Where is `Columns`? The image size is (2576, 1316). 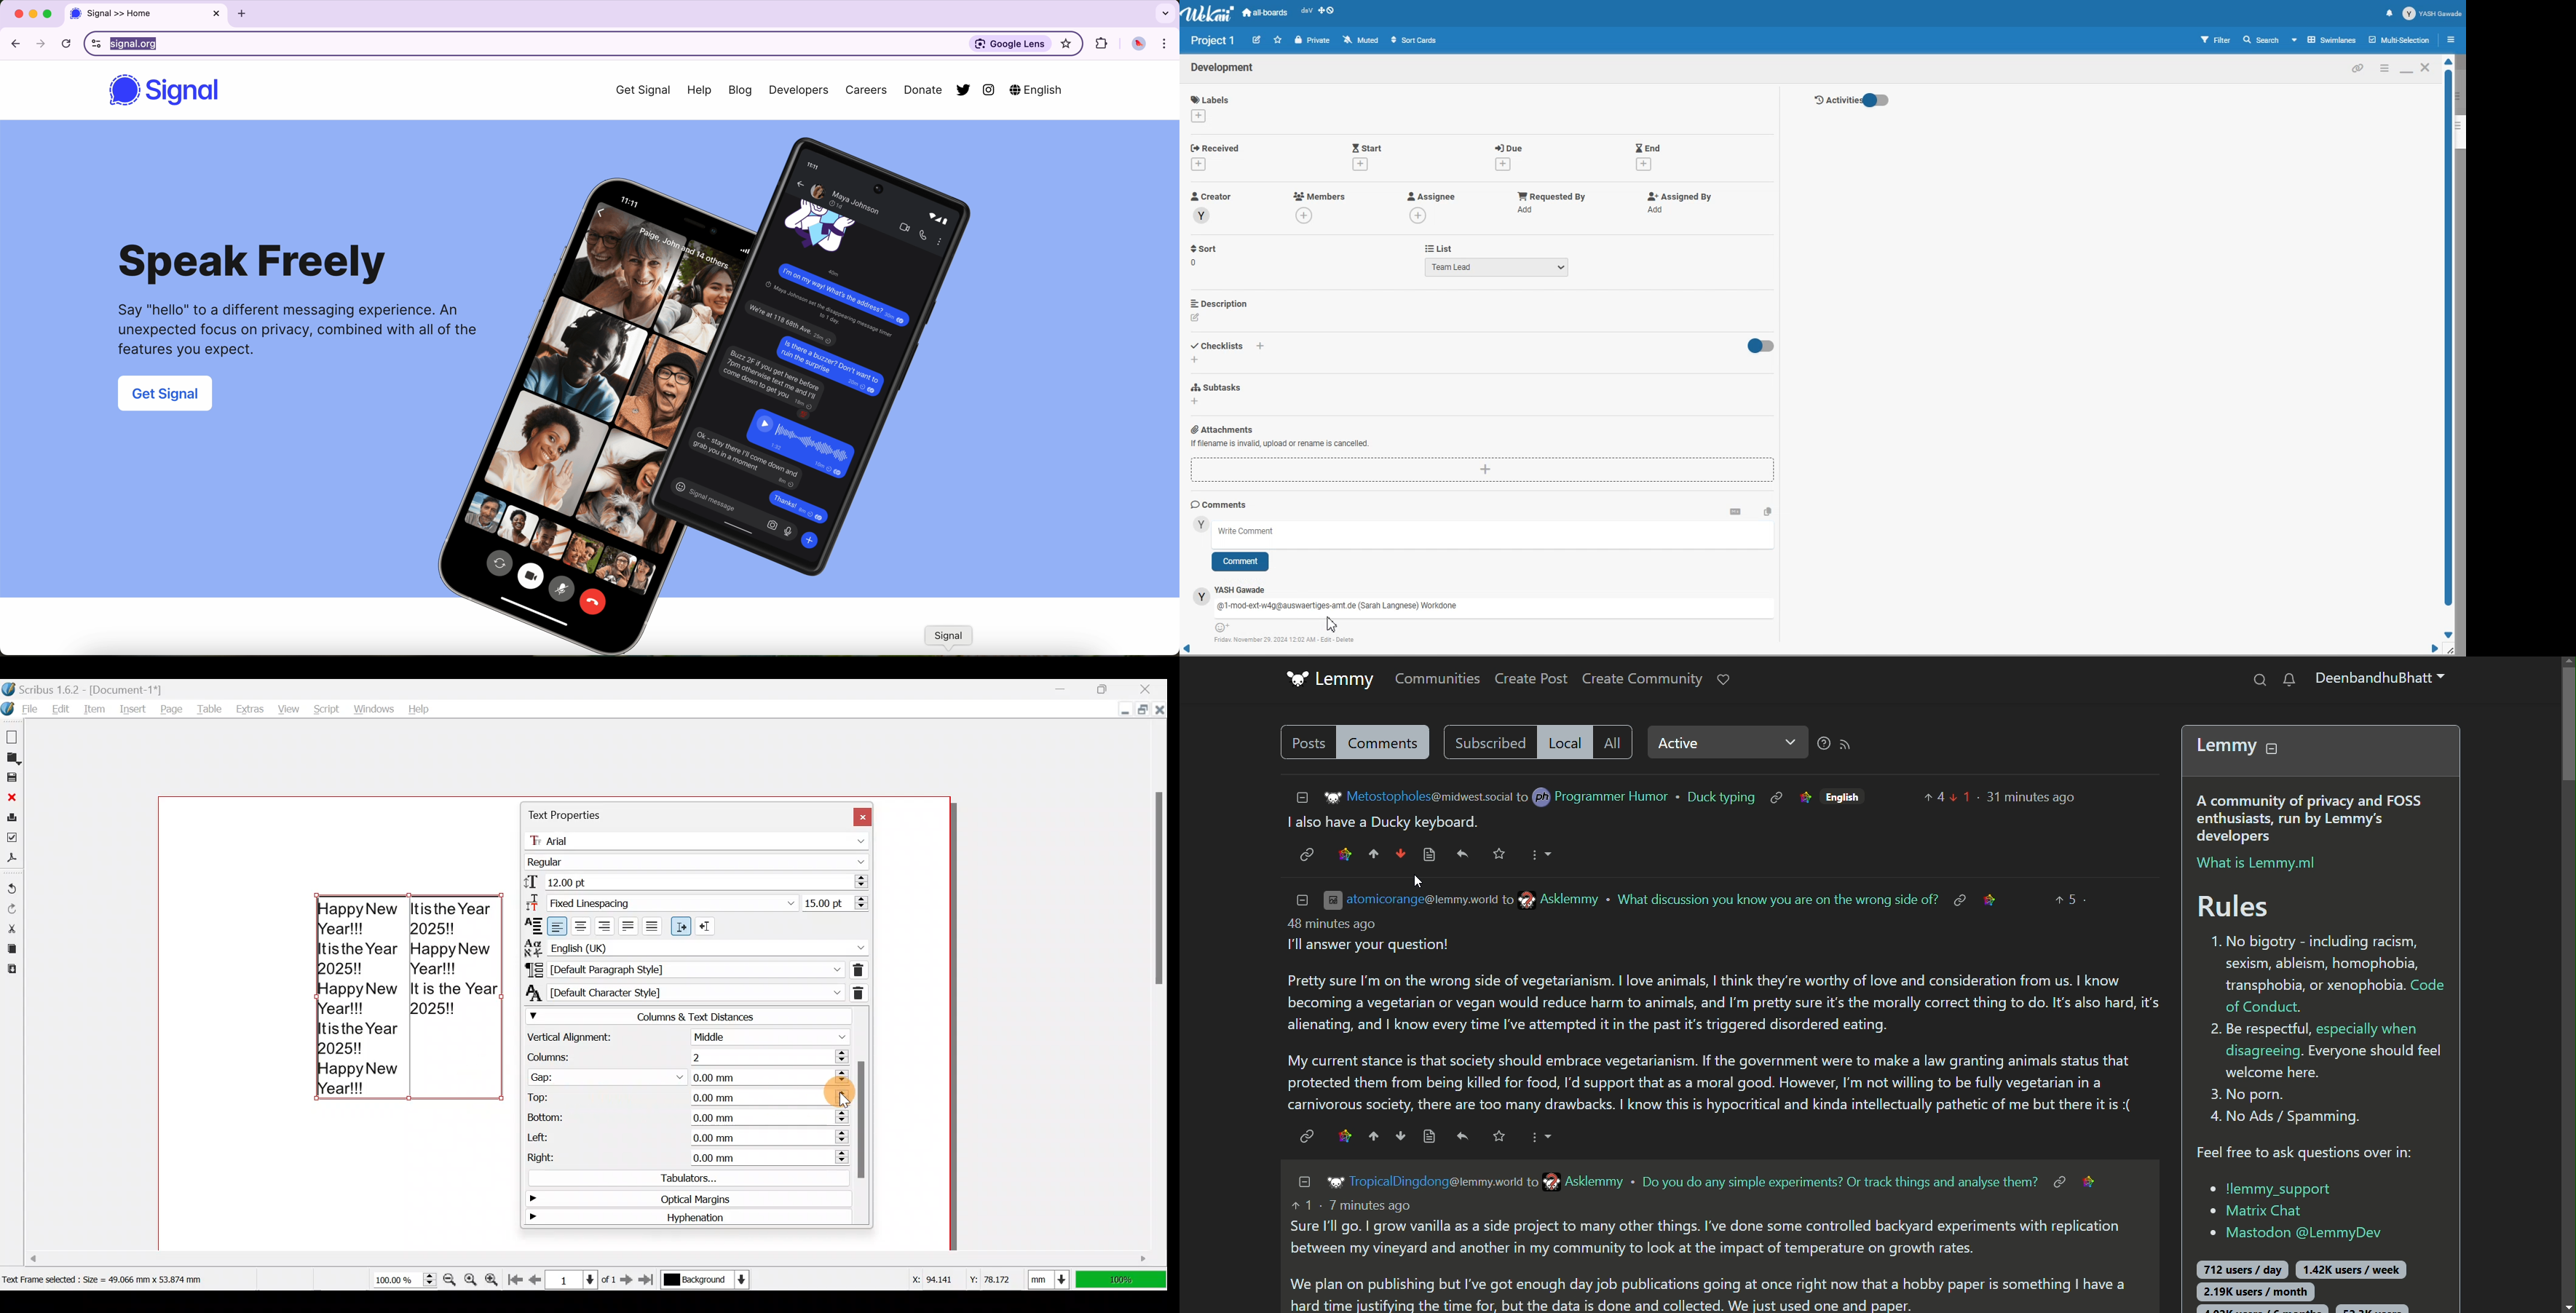
Columns is located at coordinates (682, 1055).